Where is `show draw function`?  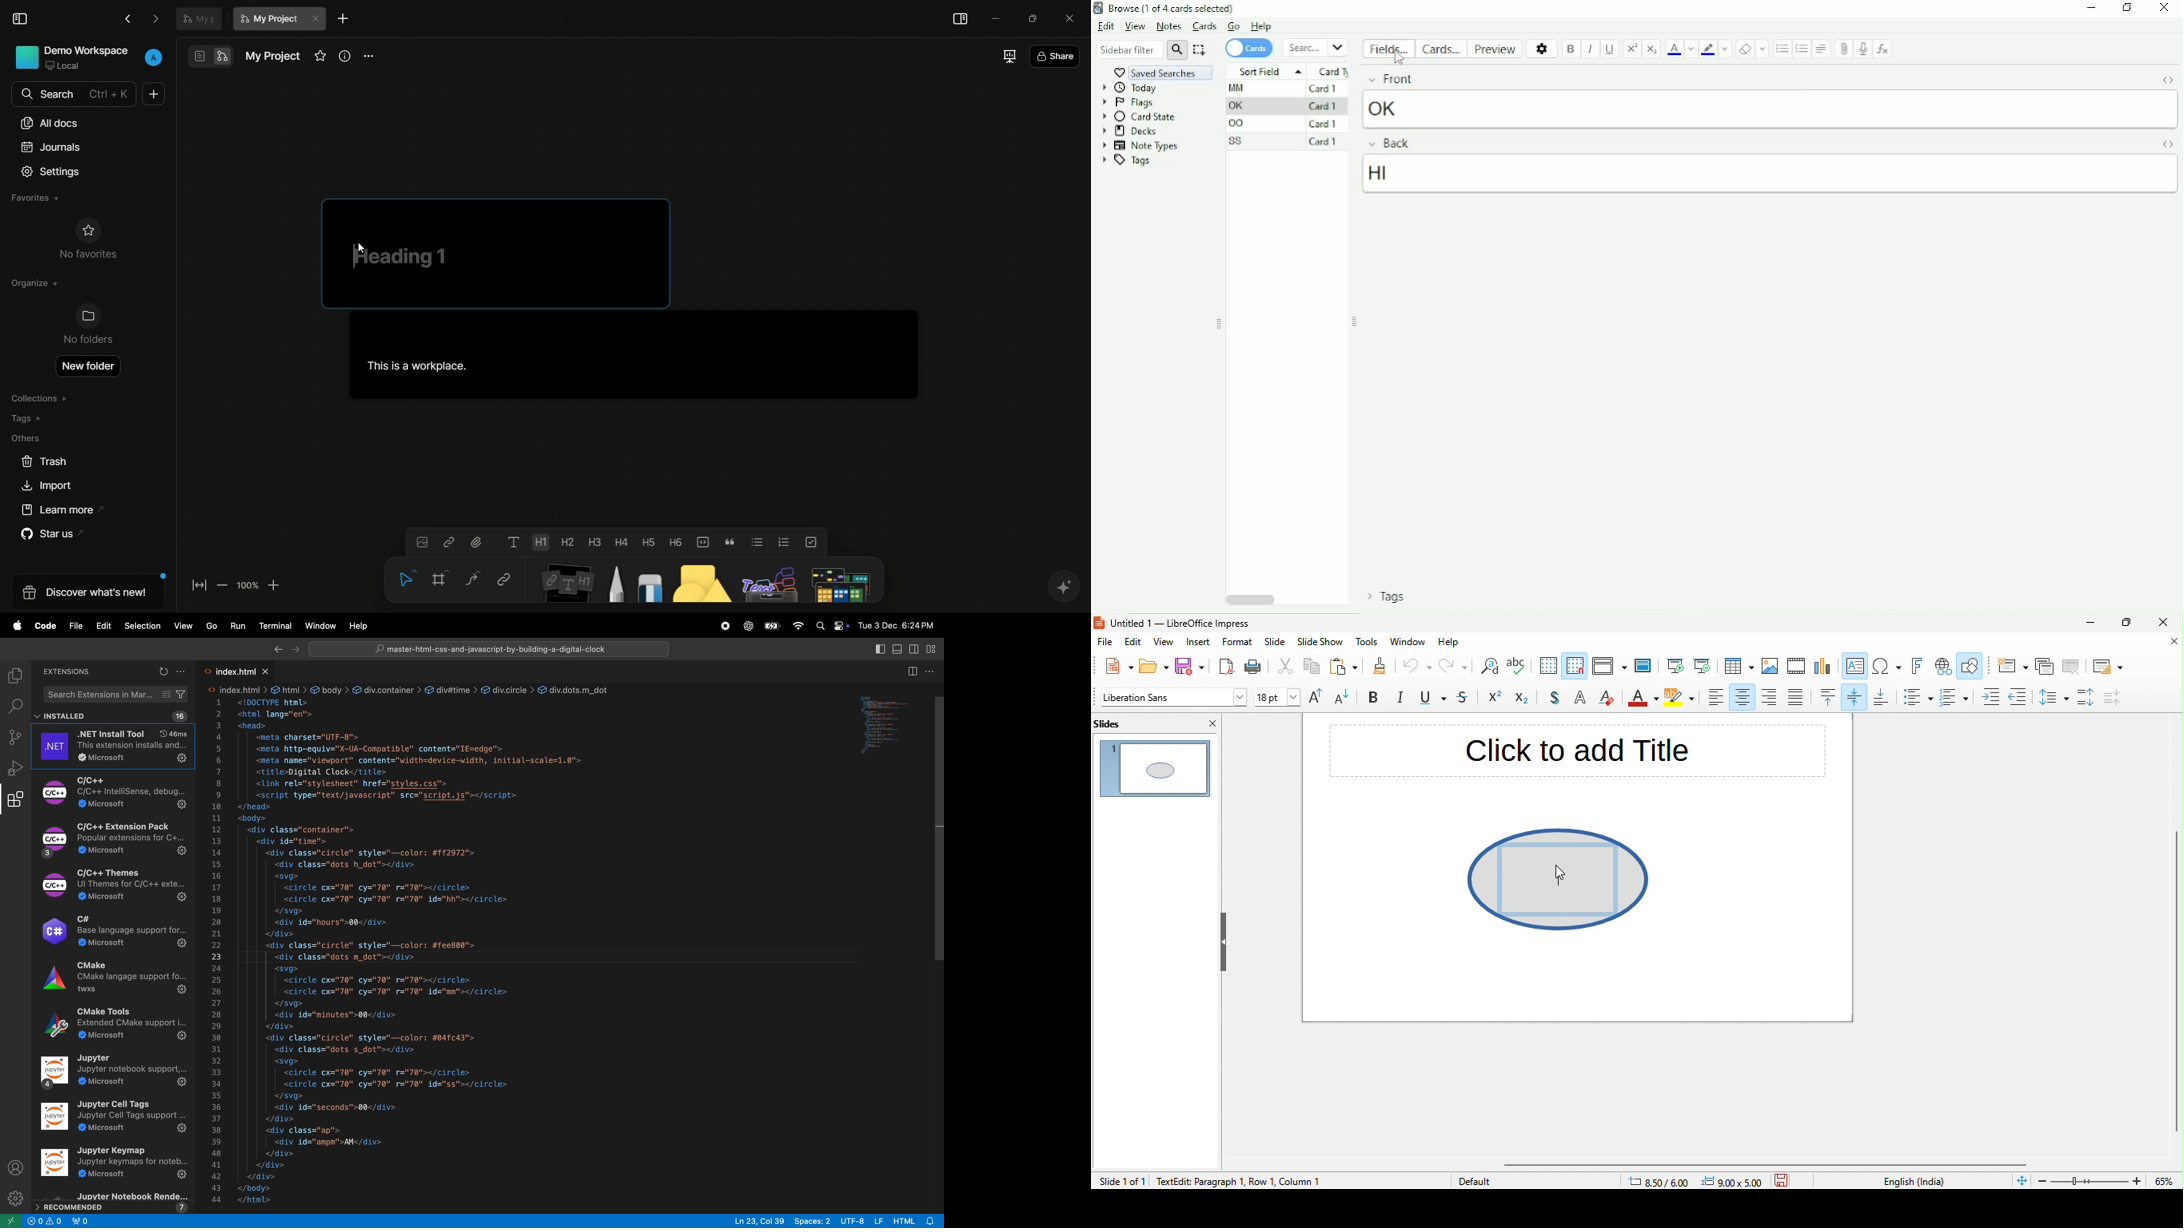 show draw function is located at coordinates (1971, 668).